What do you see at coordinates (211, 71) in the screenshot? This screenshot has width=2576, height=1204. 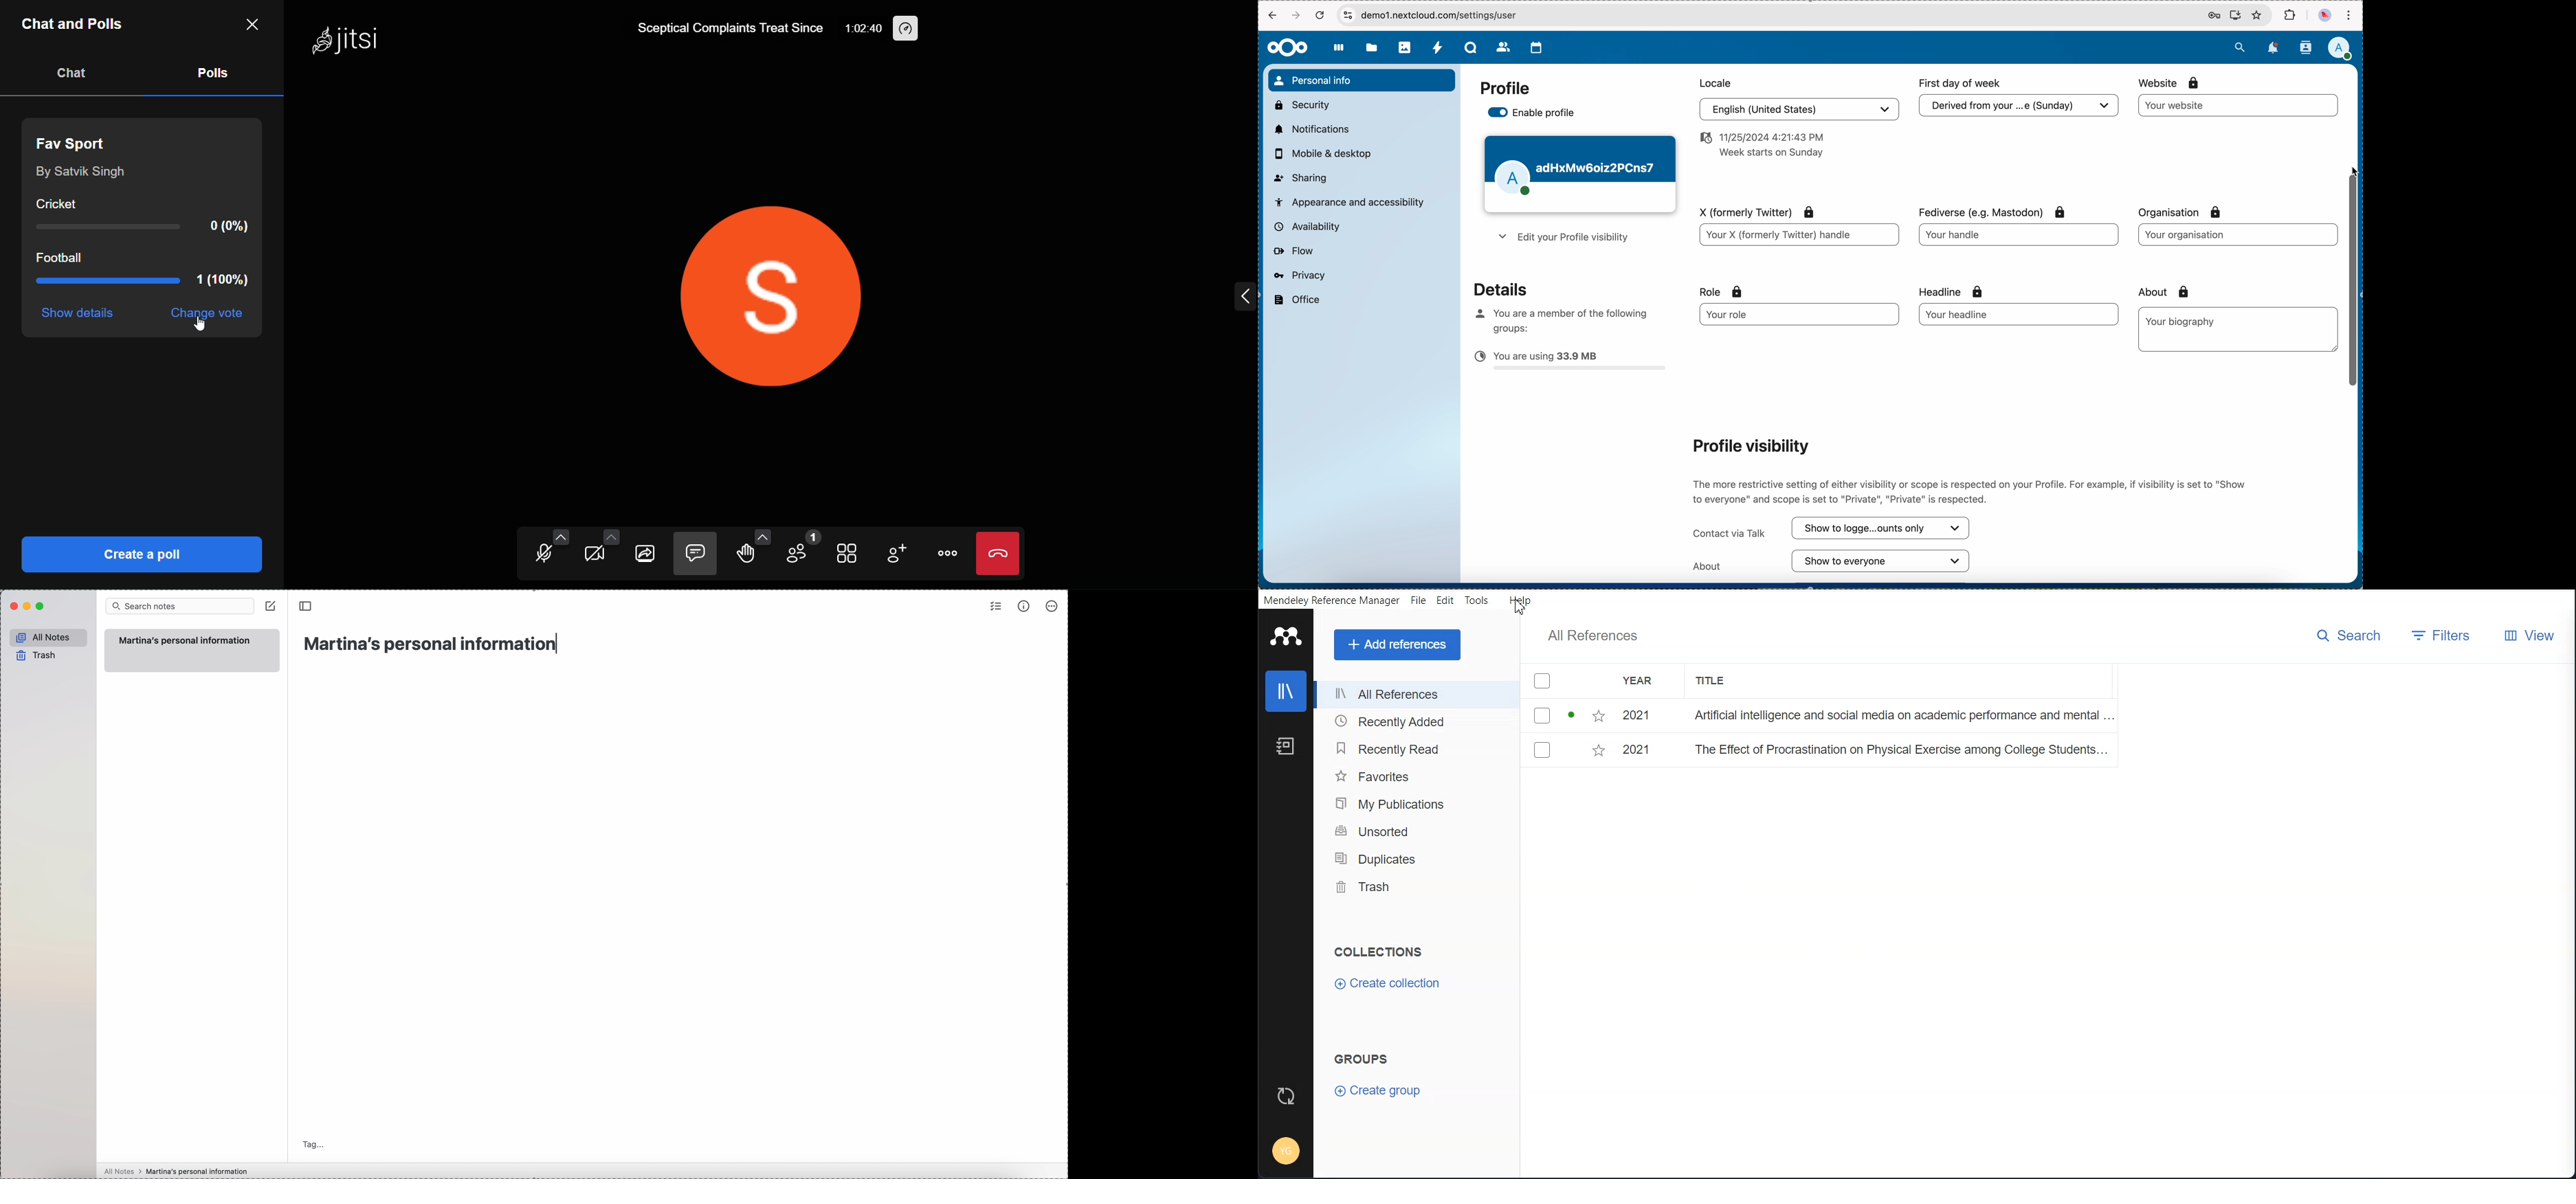 I see `polls` at bounding box center [211, 71].